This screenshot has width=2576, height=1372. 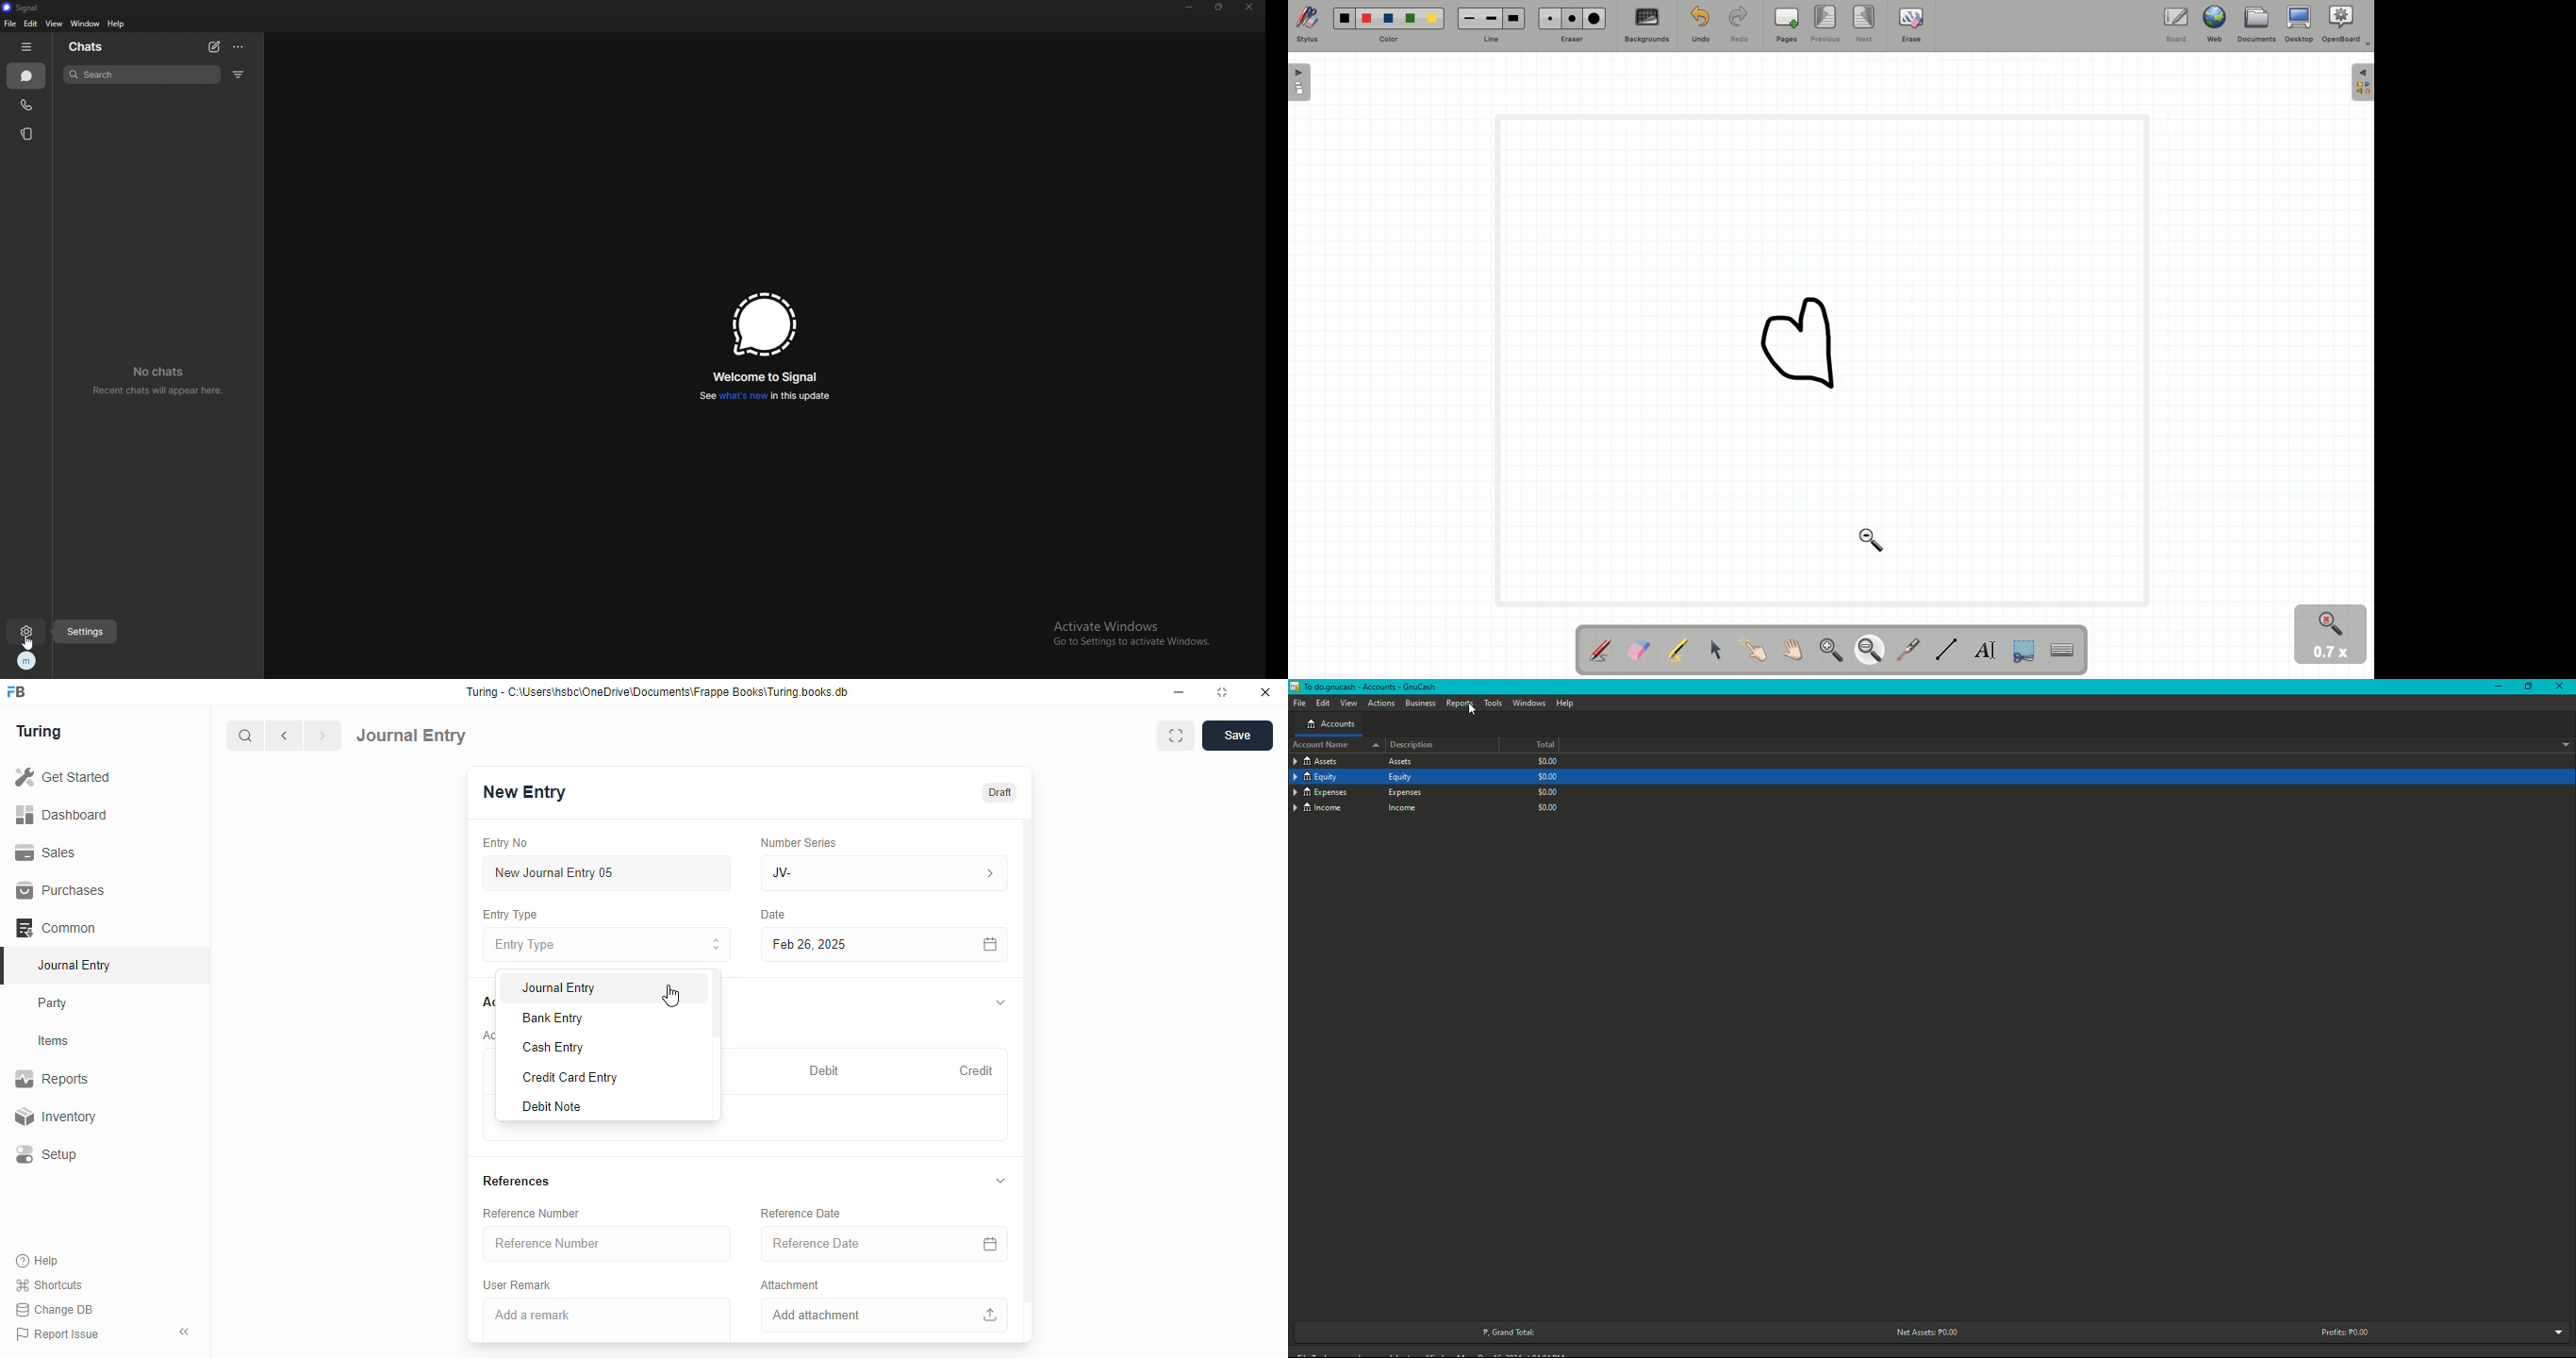 What do you see at coordinates (88, 631) in the screenshot?
I see `settings` at bounding box center [88, 631].